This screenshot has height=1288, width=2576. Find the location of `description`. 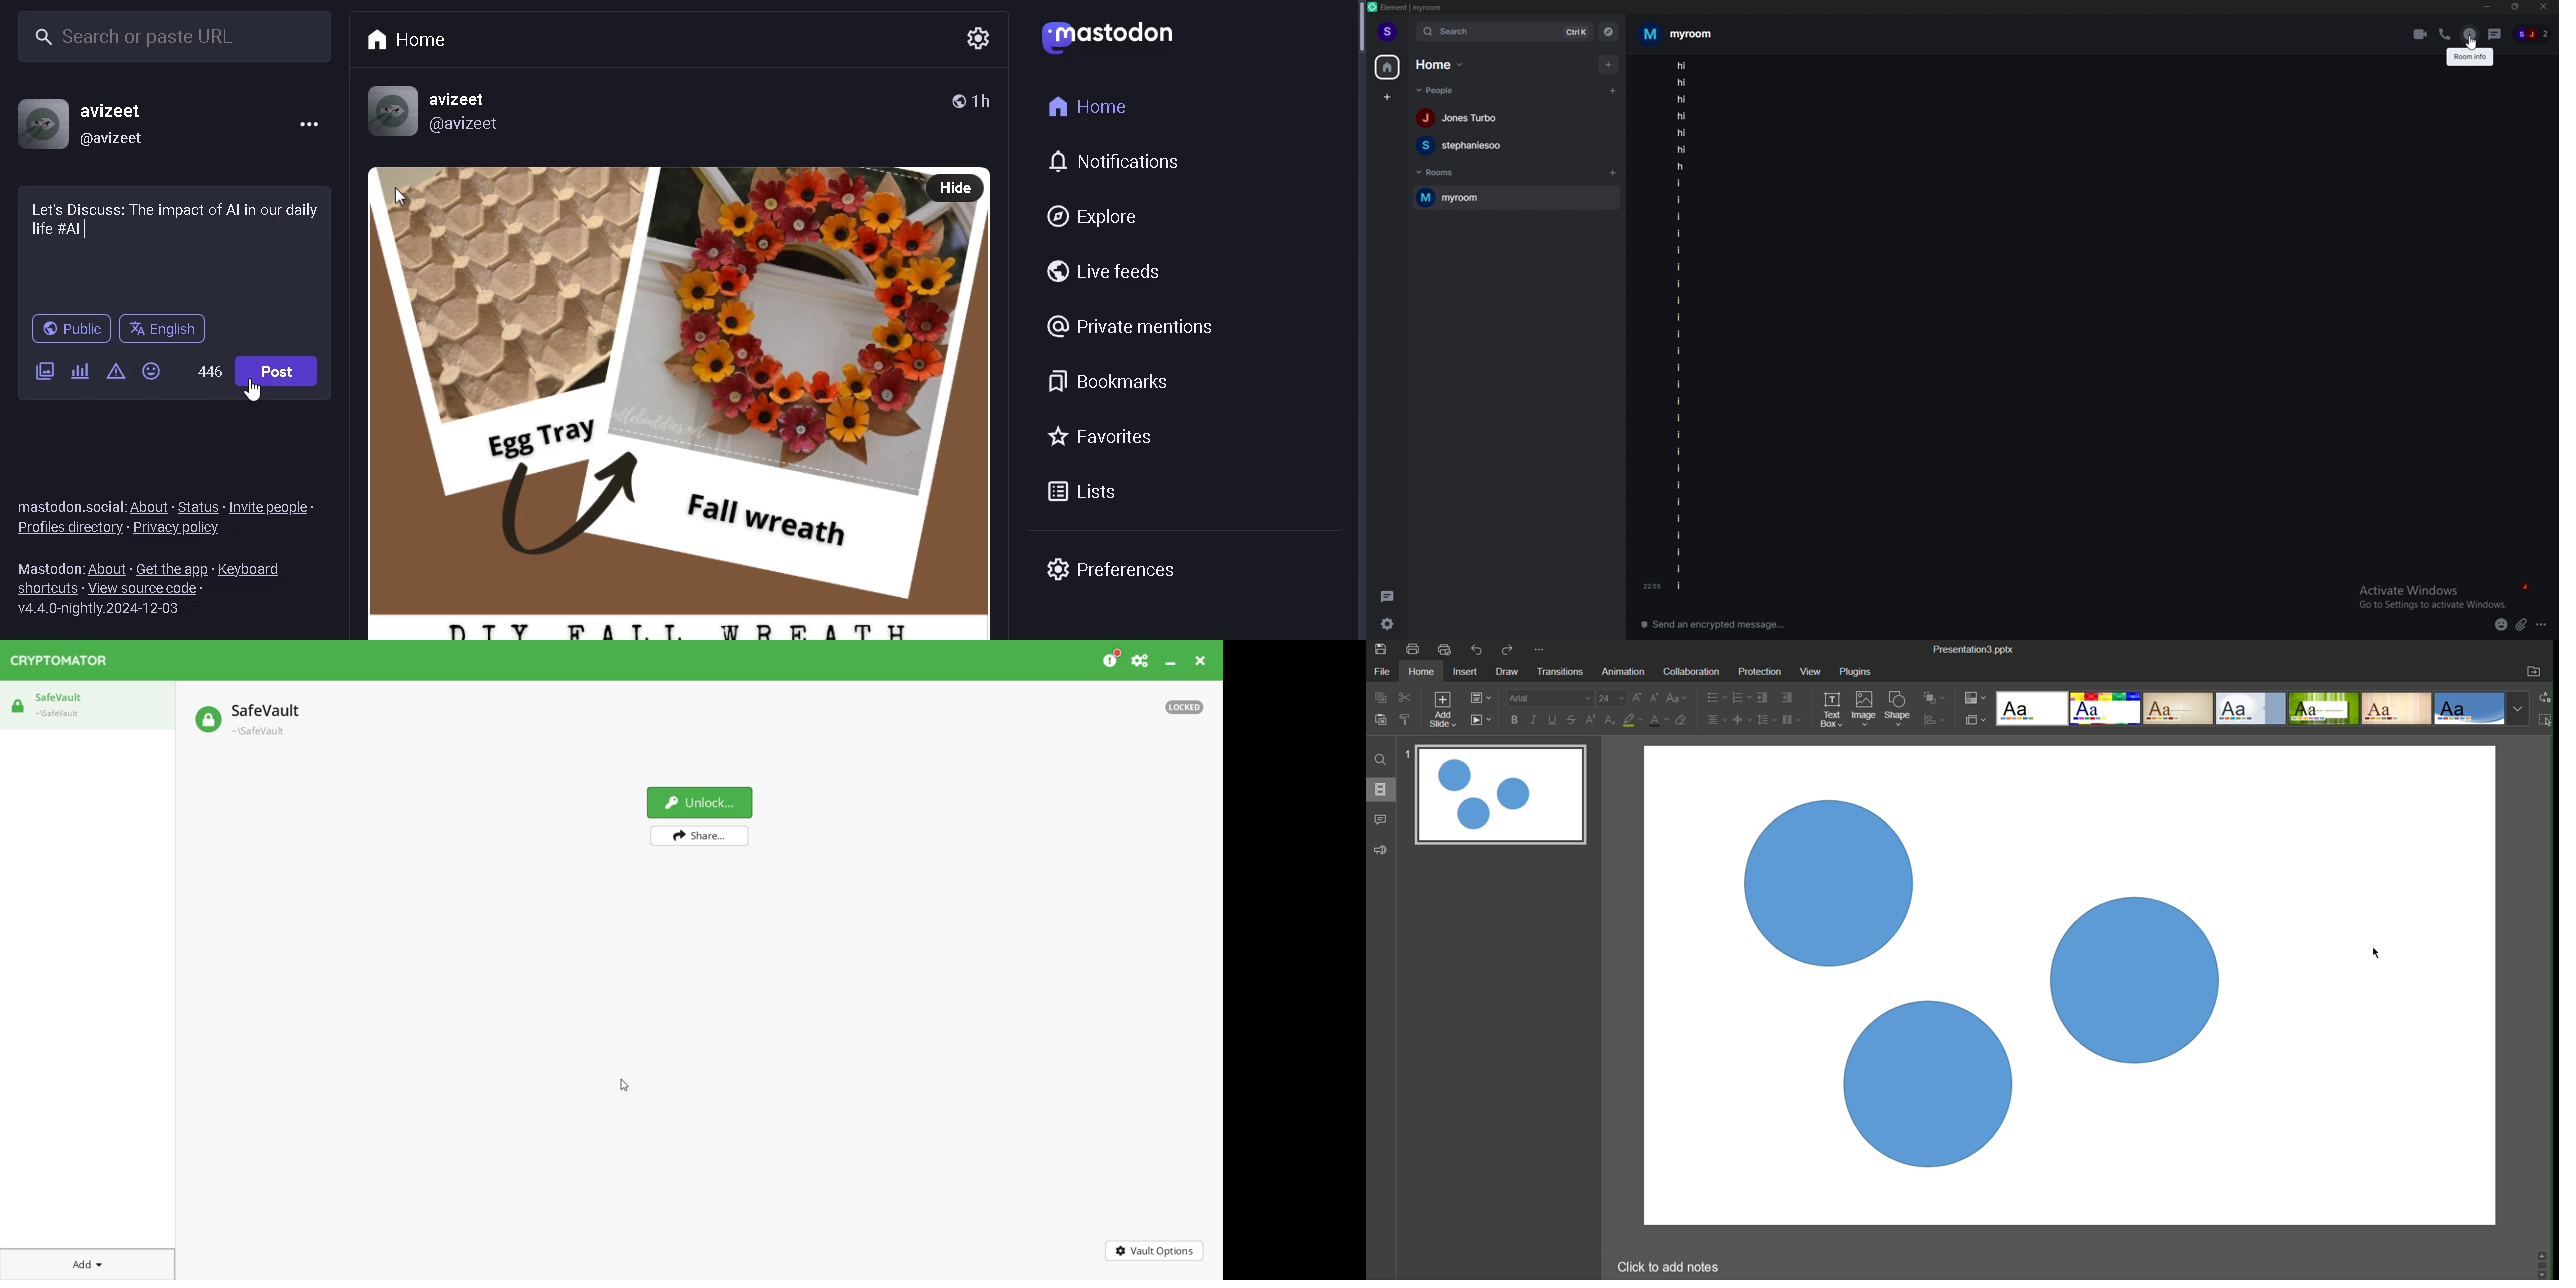

description is located at coordinates (2471, 57).